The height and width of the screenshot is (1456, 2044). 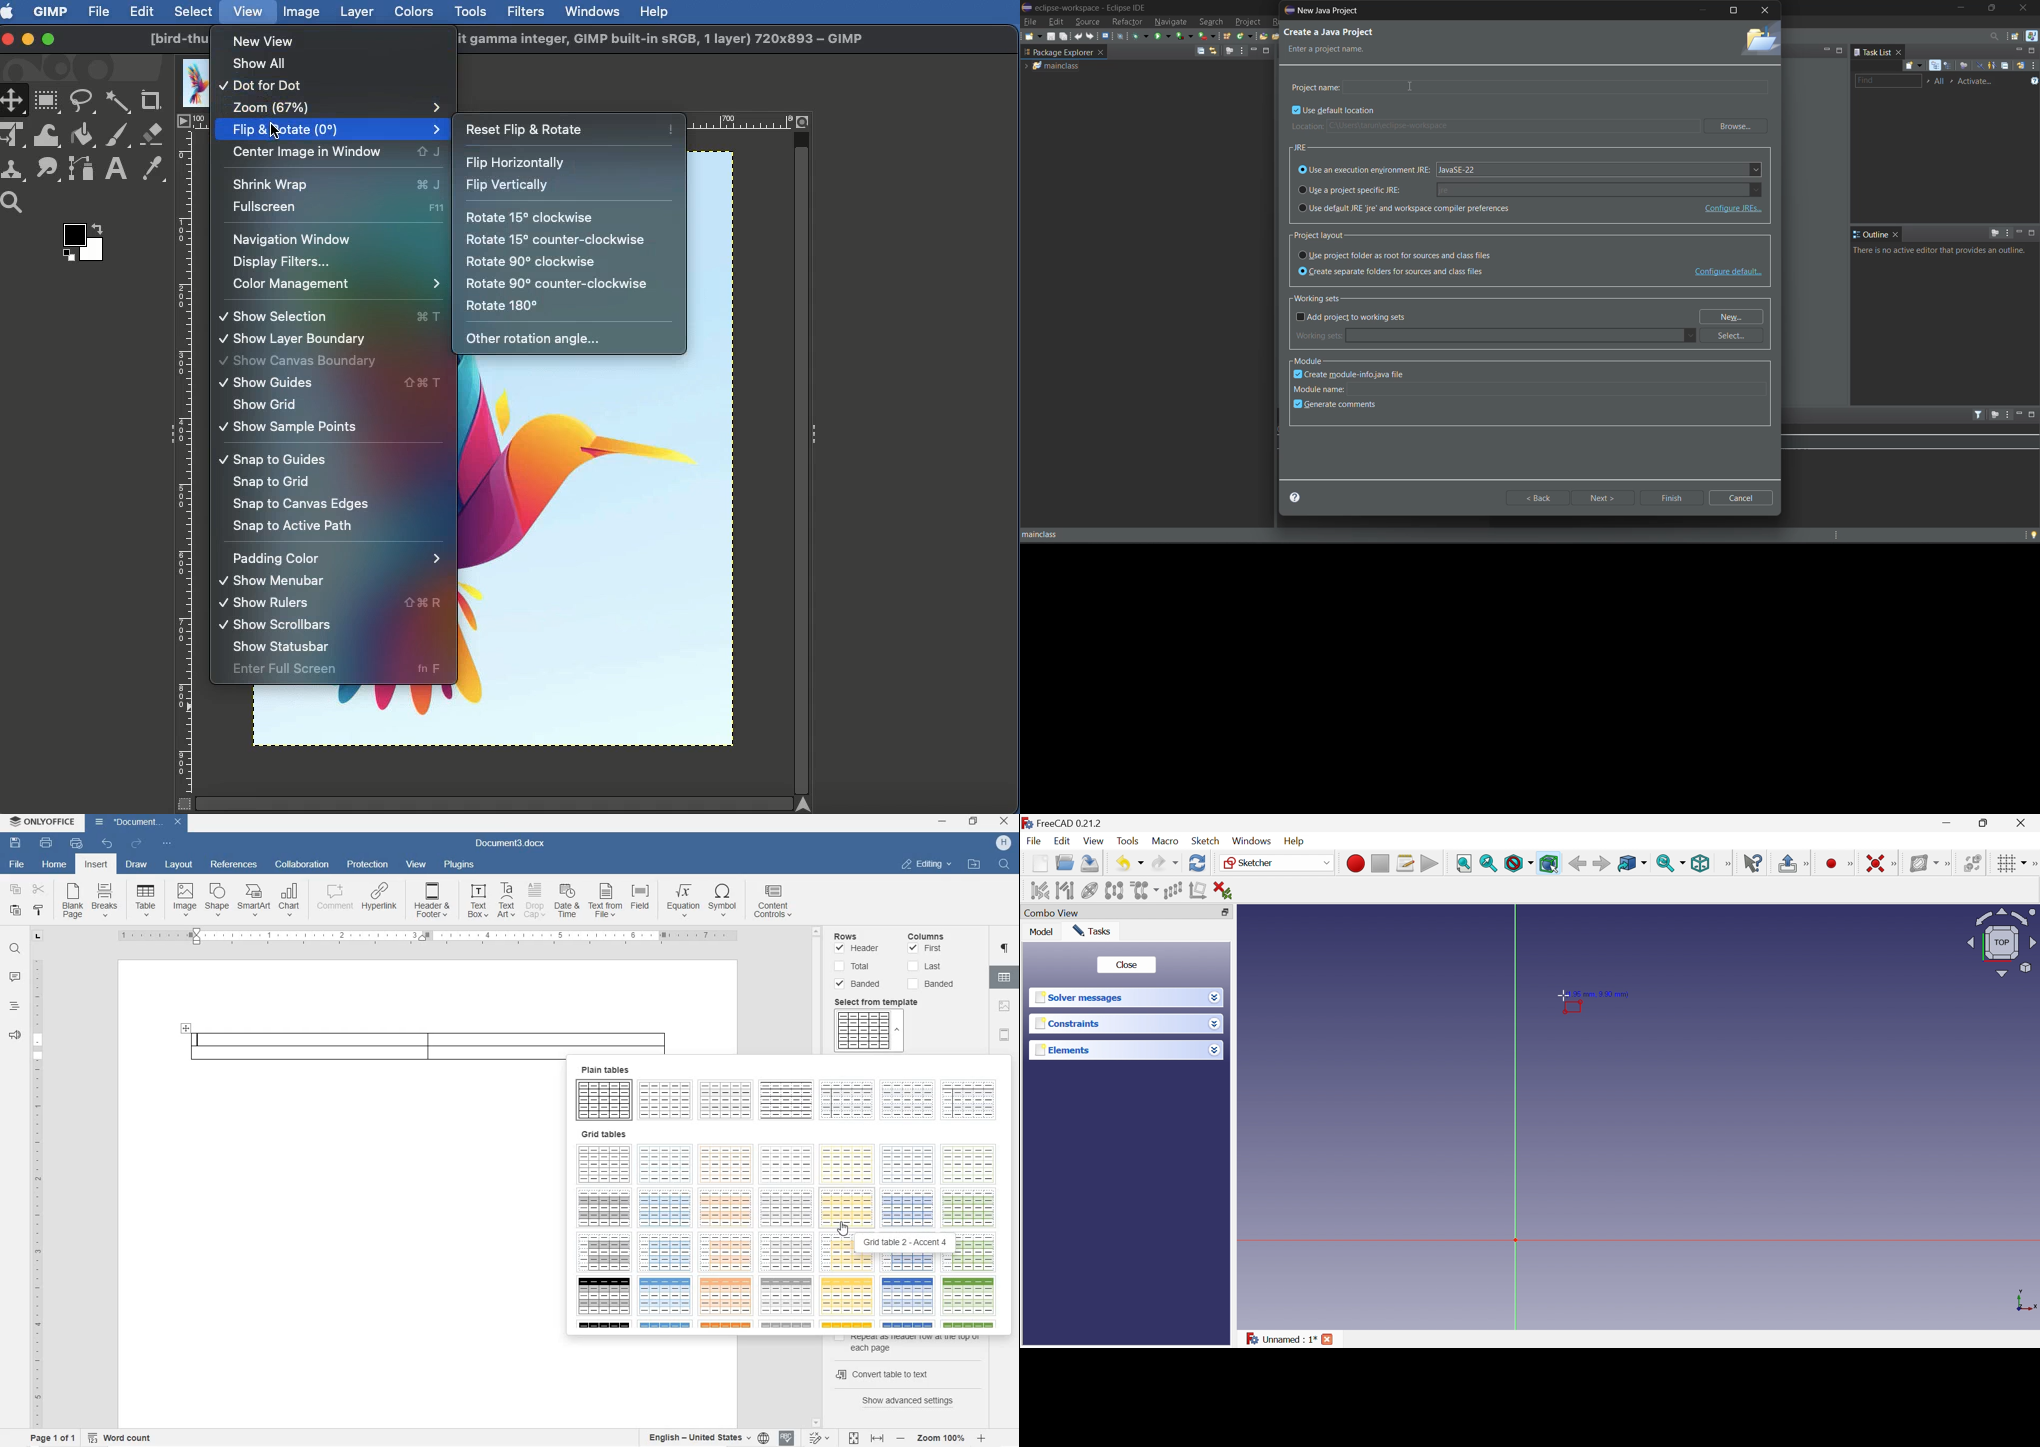 What do you see at coordinates (1756, 863) in the screenshot?
I see `What's this` at bounding box center [1756, 863].